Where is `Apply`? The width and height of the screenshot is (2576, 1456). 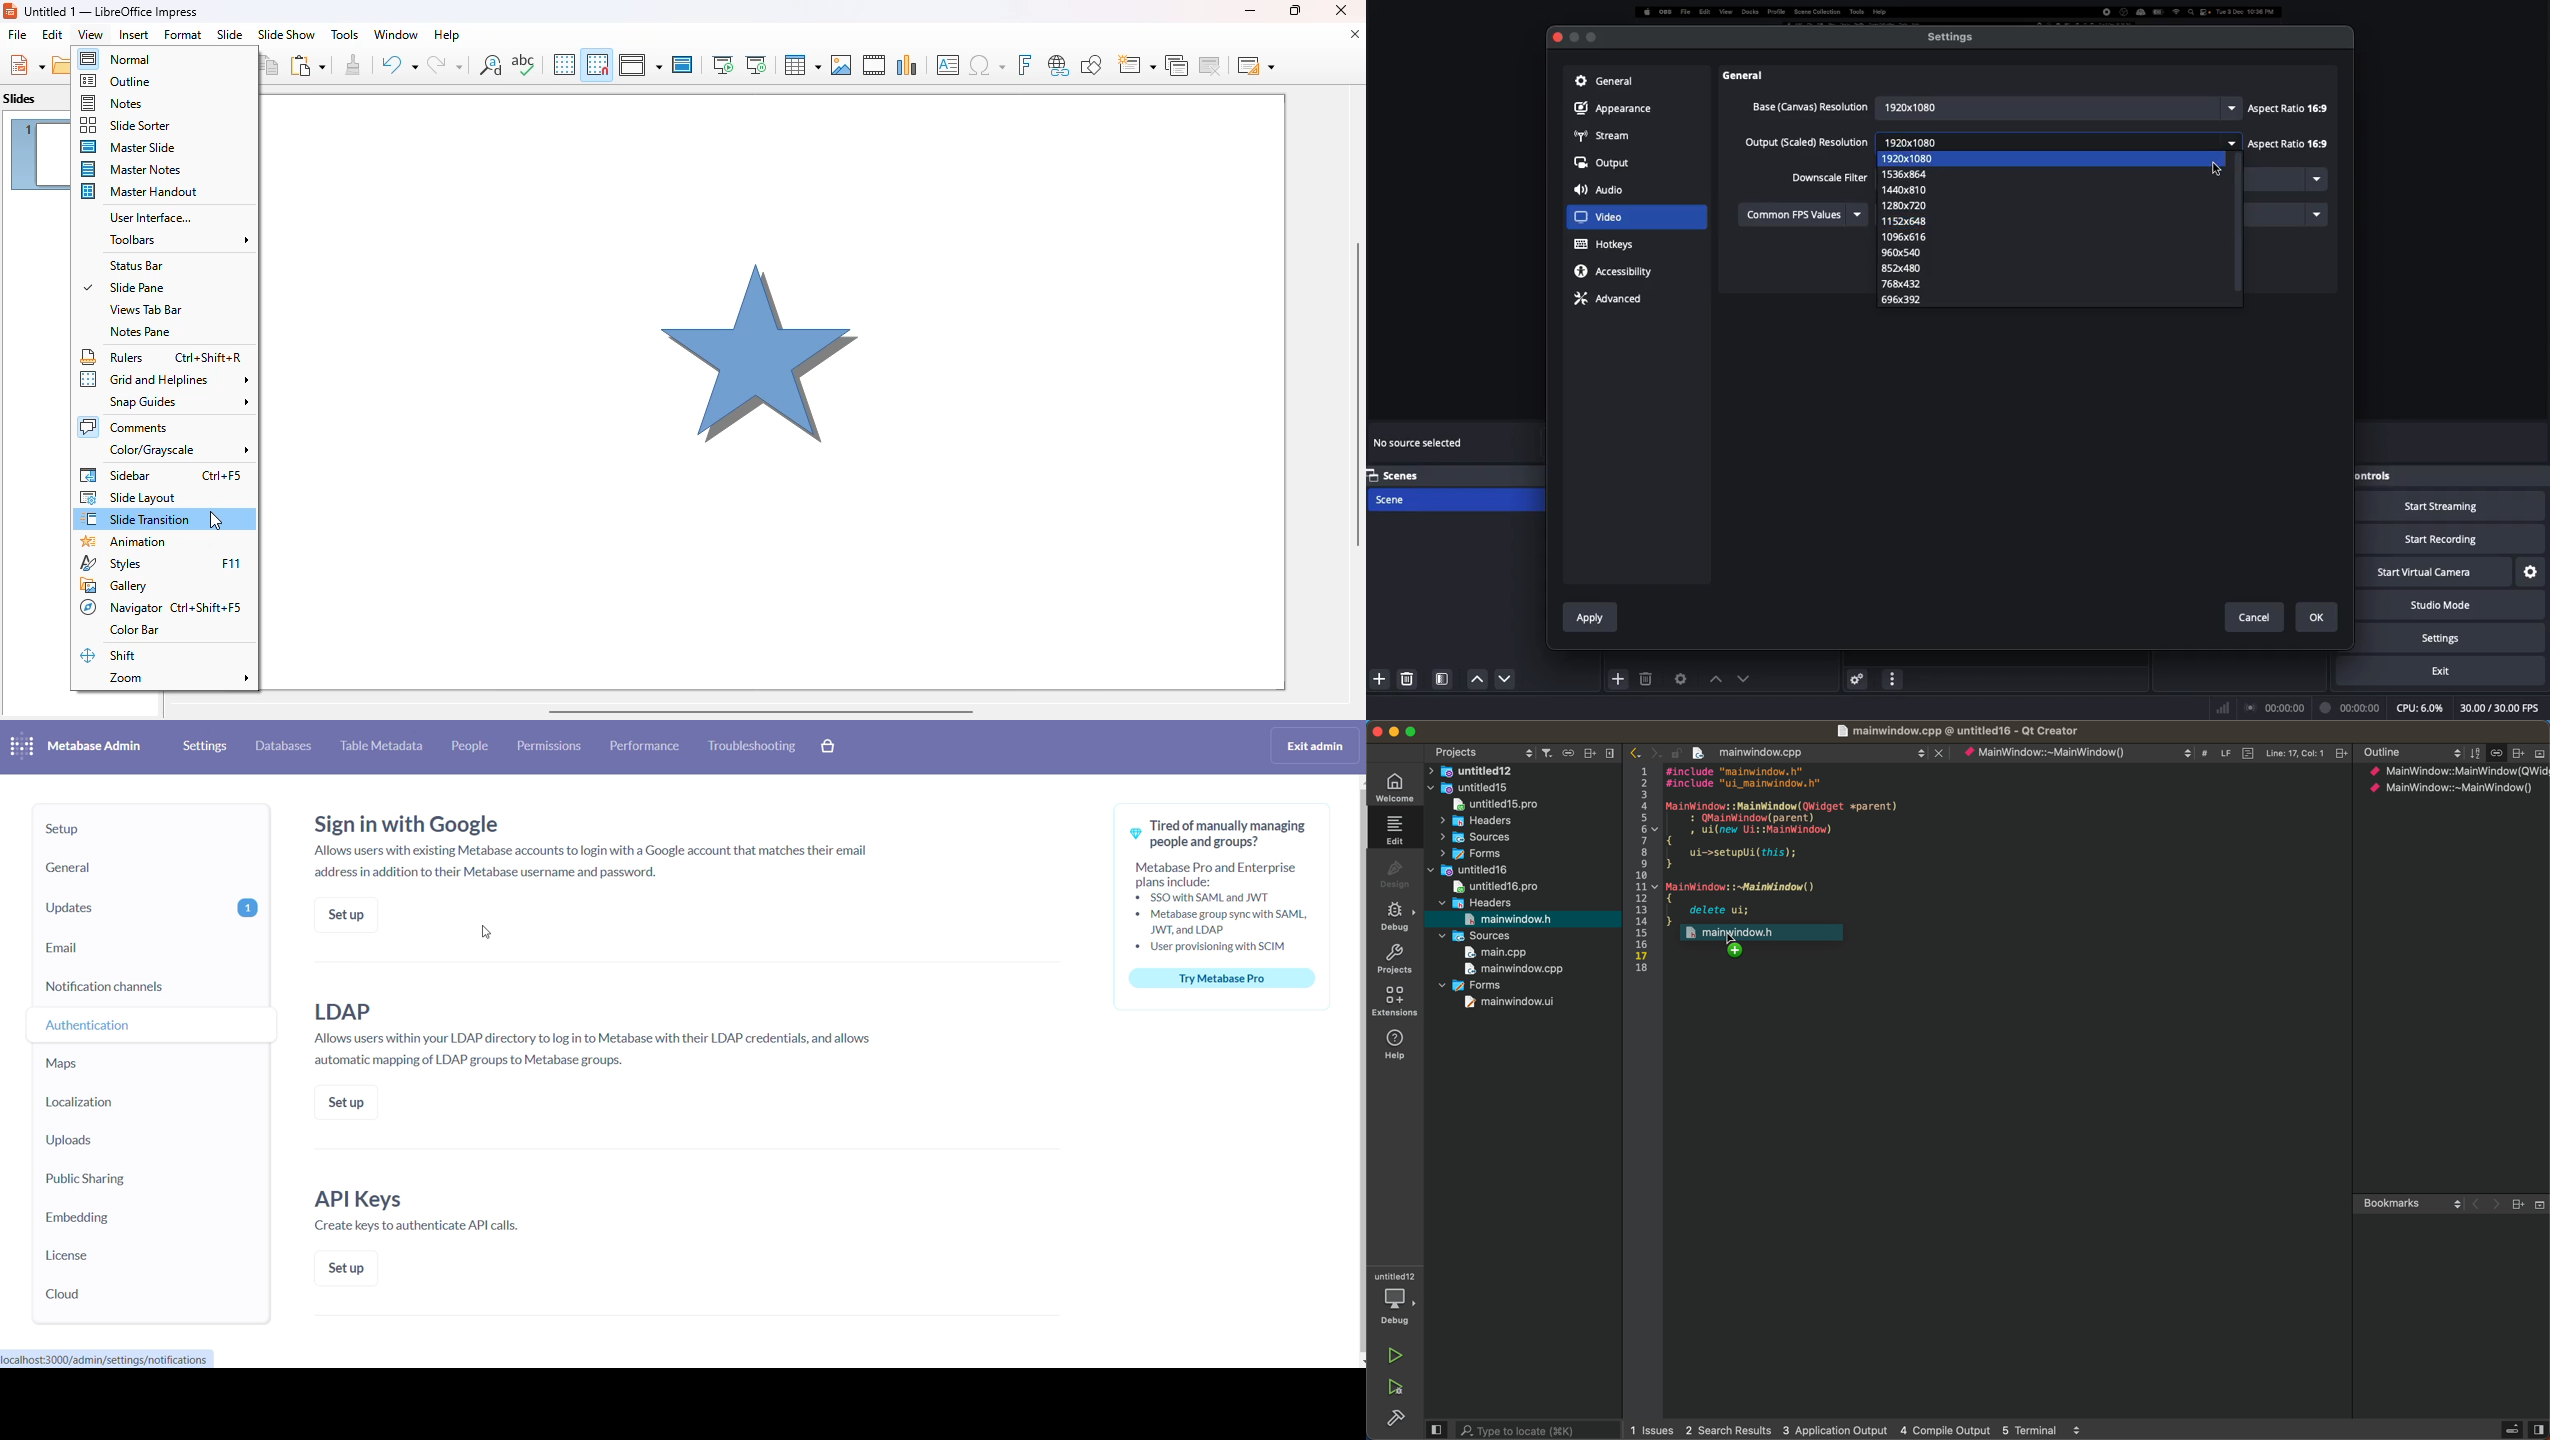 Apply is located at coordinates (1591, 615).